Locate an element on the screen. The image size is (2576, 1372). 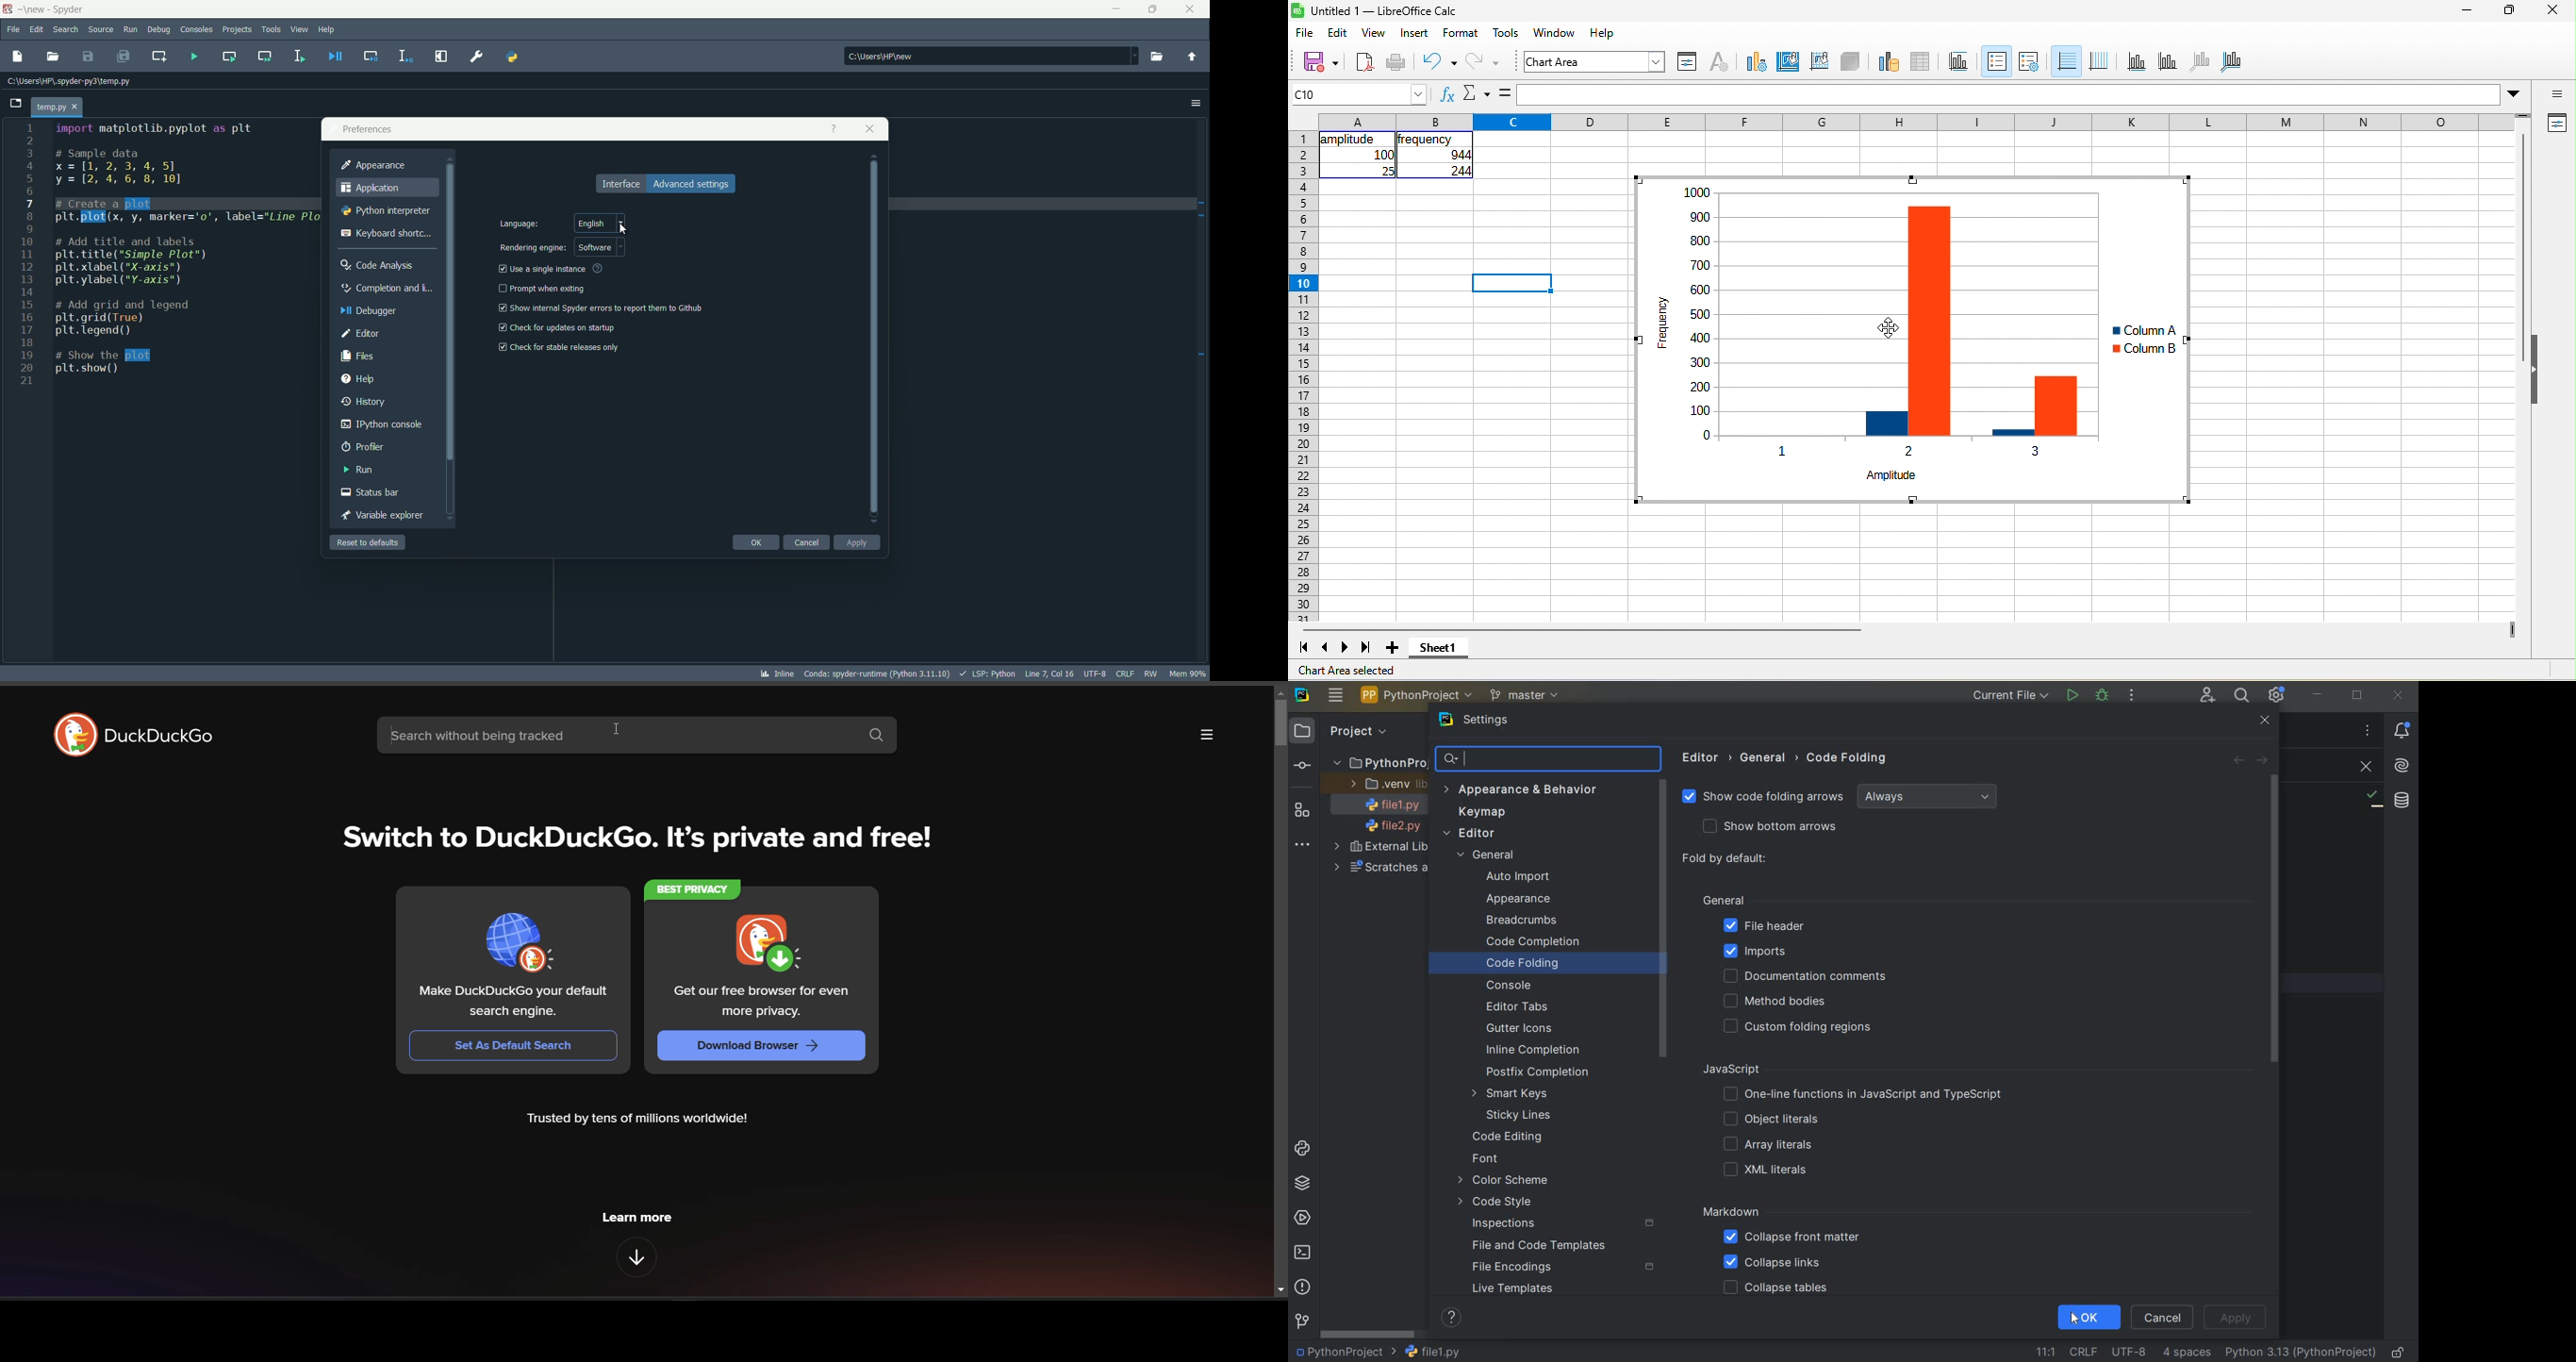
files is located at coordinates (357, 356).